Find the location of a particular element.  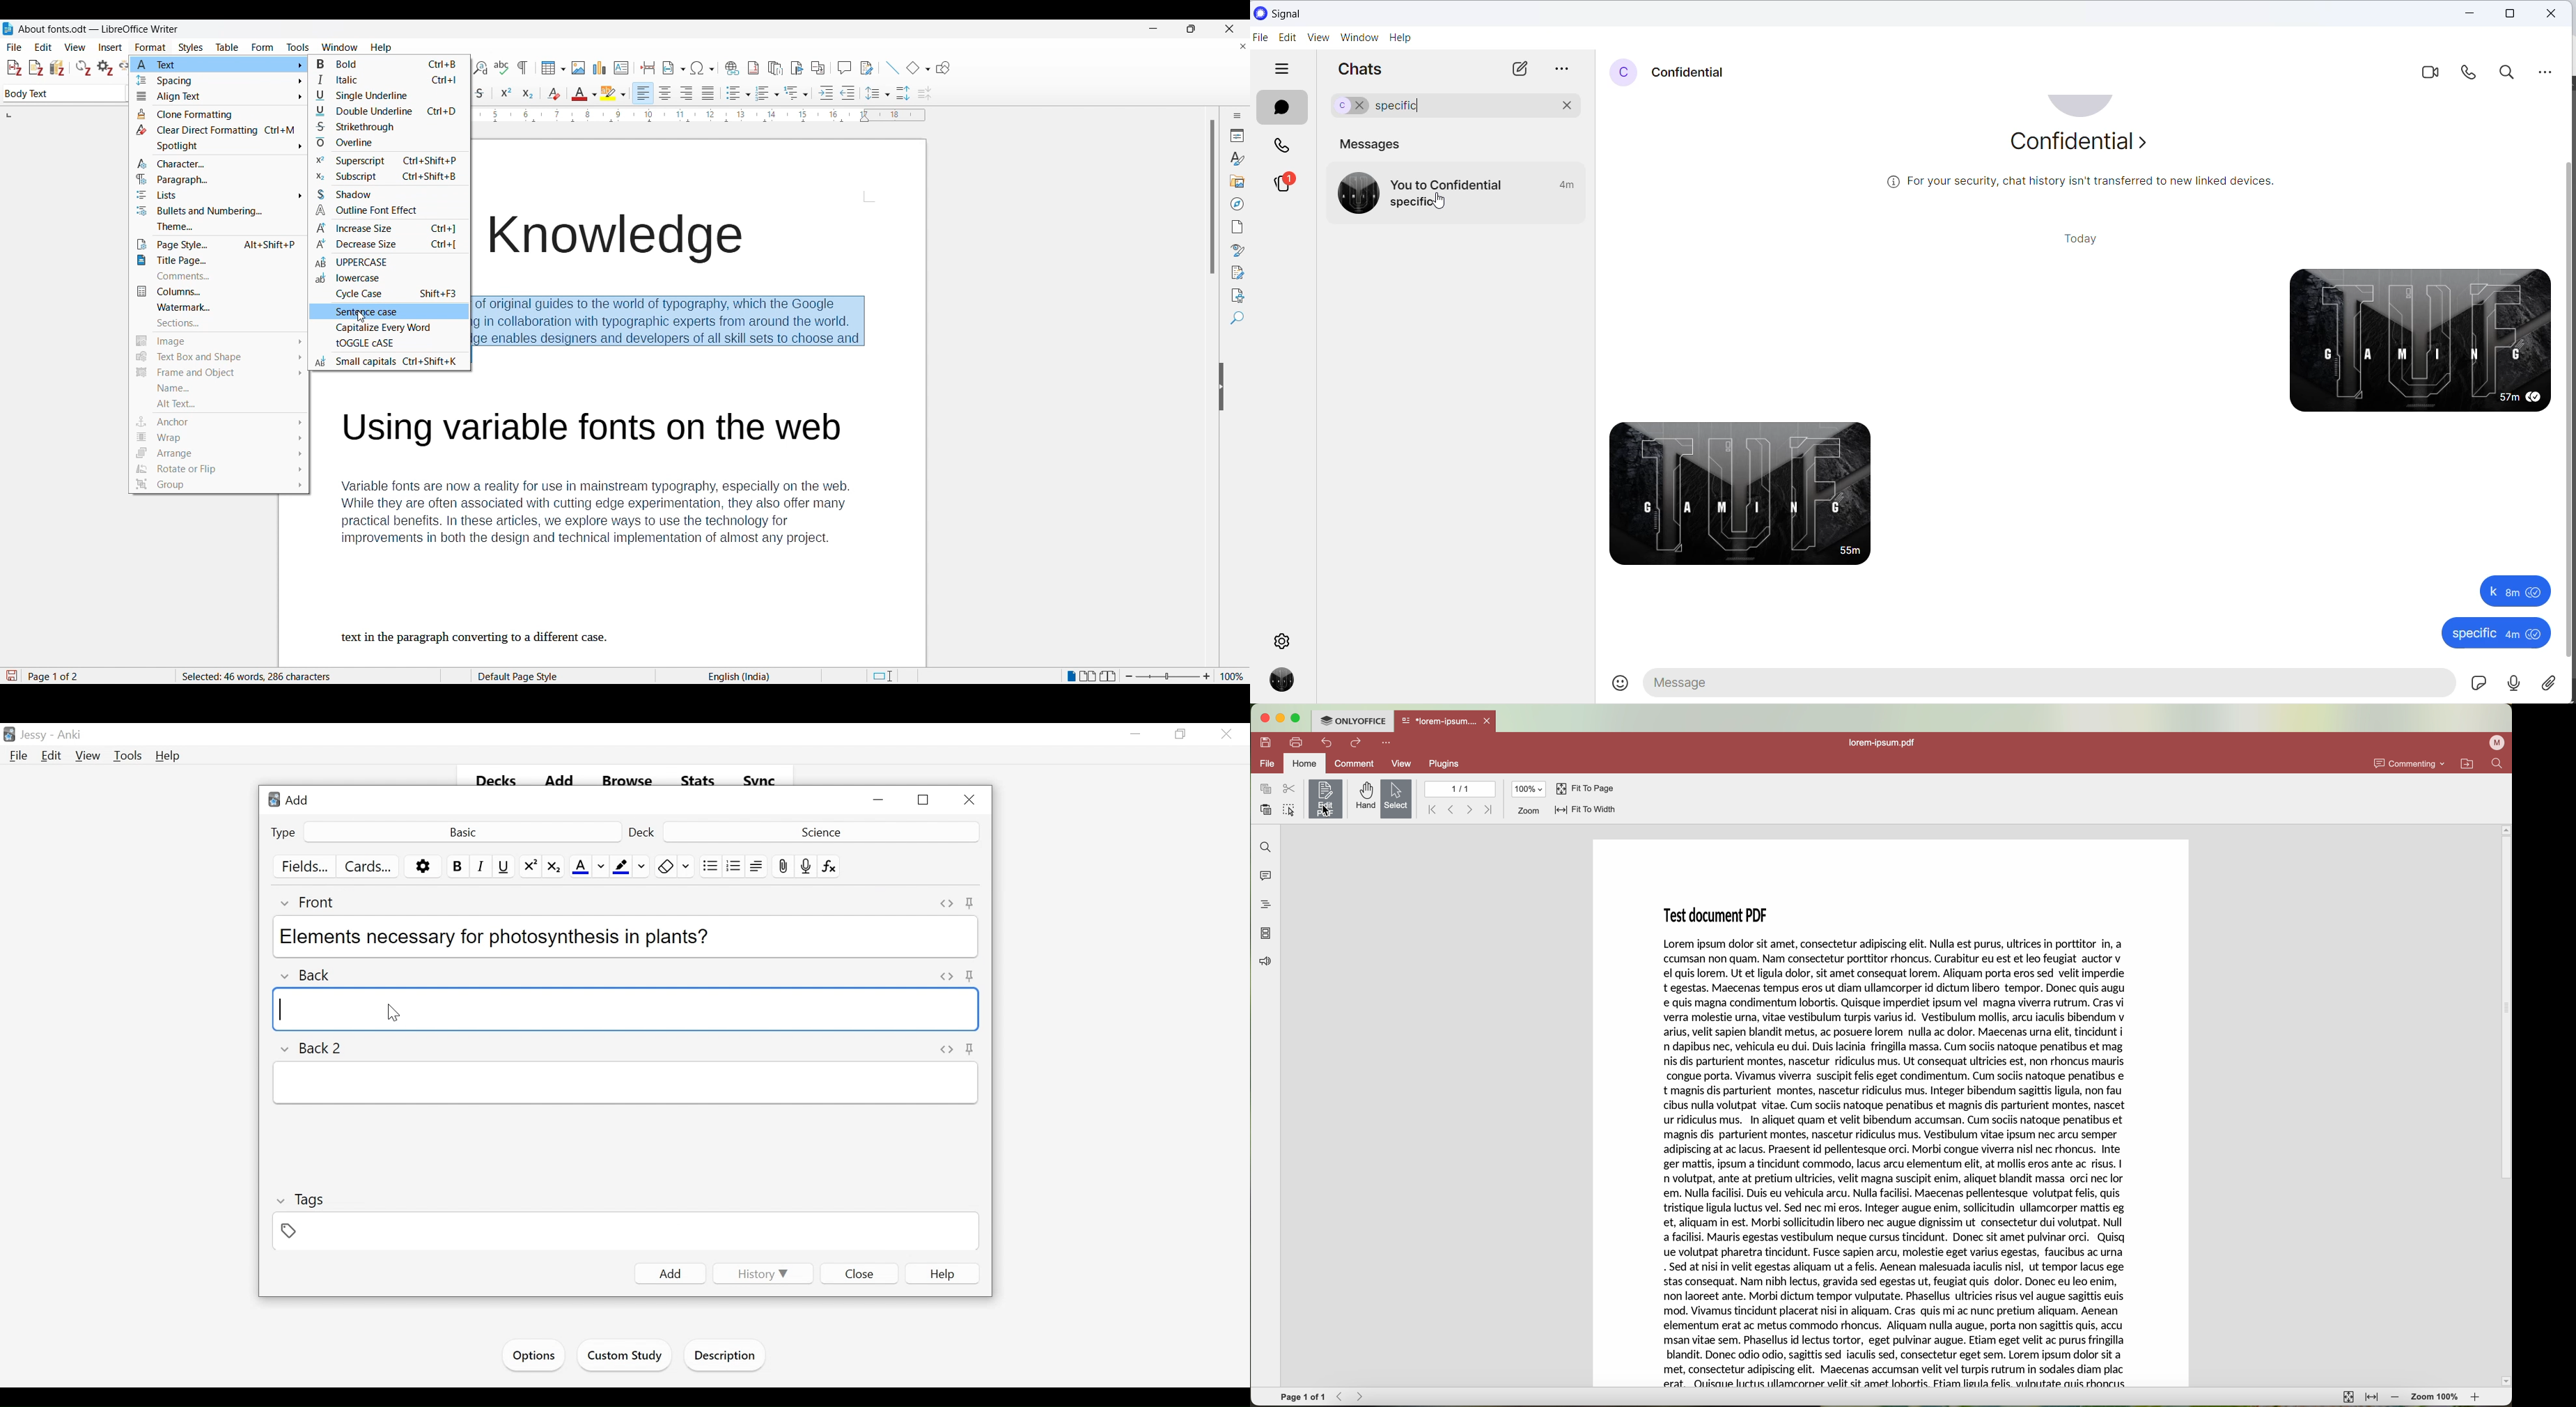

Single underline is located at coordinates (387, 96).